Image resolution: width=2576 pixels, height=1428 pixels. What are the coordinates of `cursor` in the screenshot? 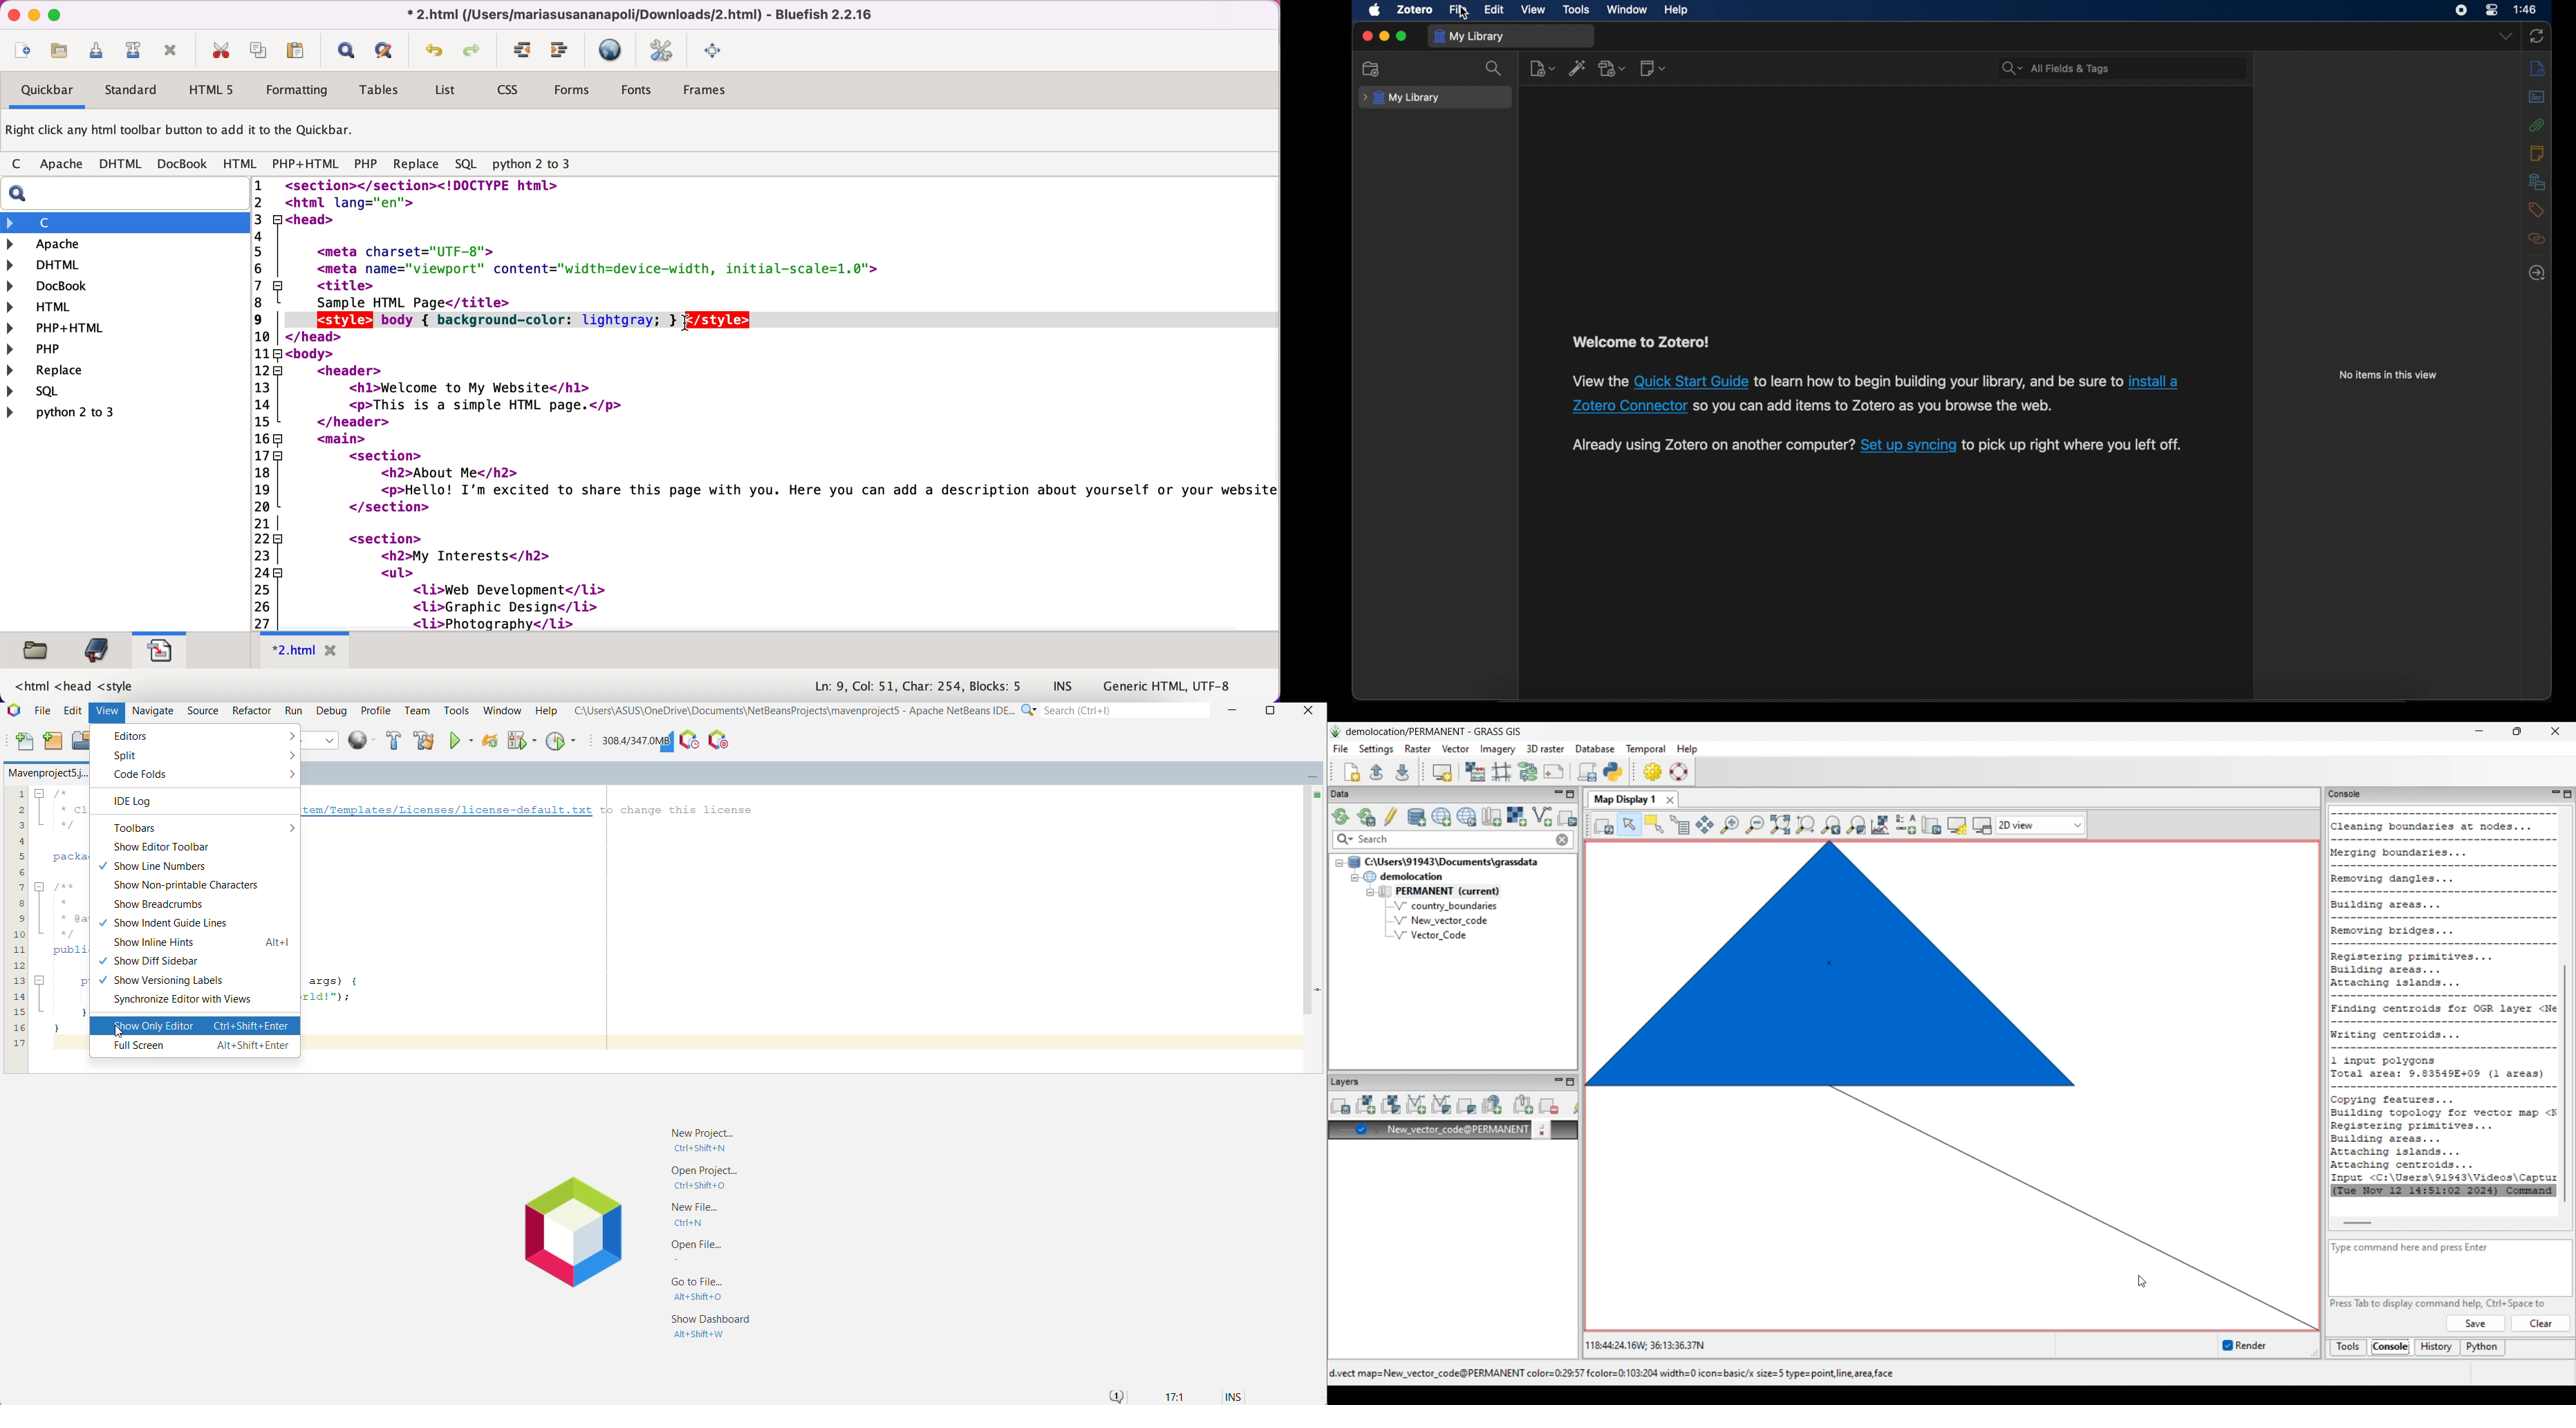 It's located at (1465, 14).